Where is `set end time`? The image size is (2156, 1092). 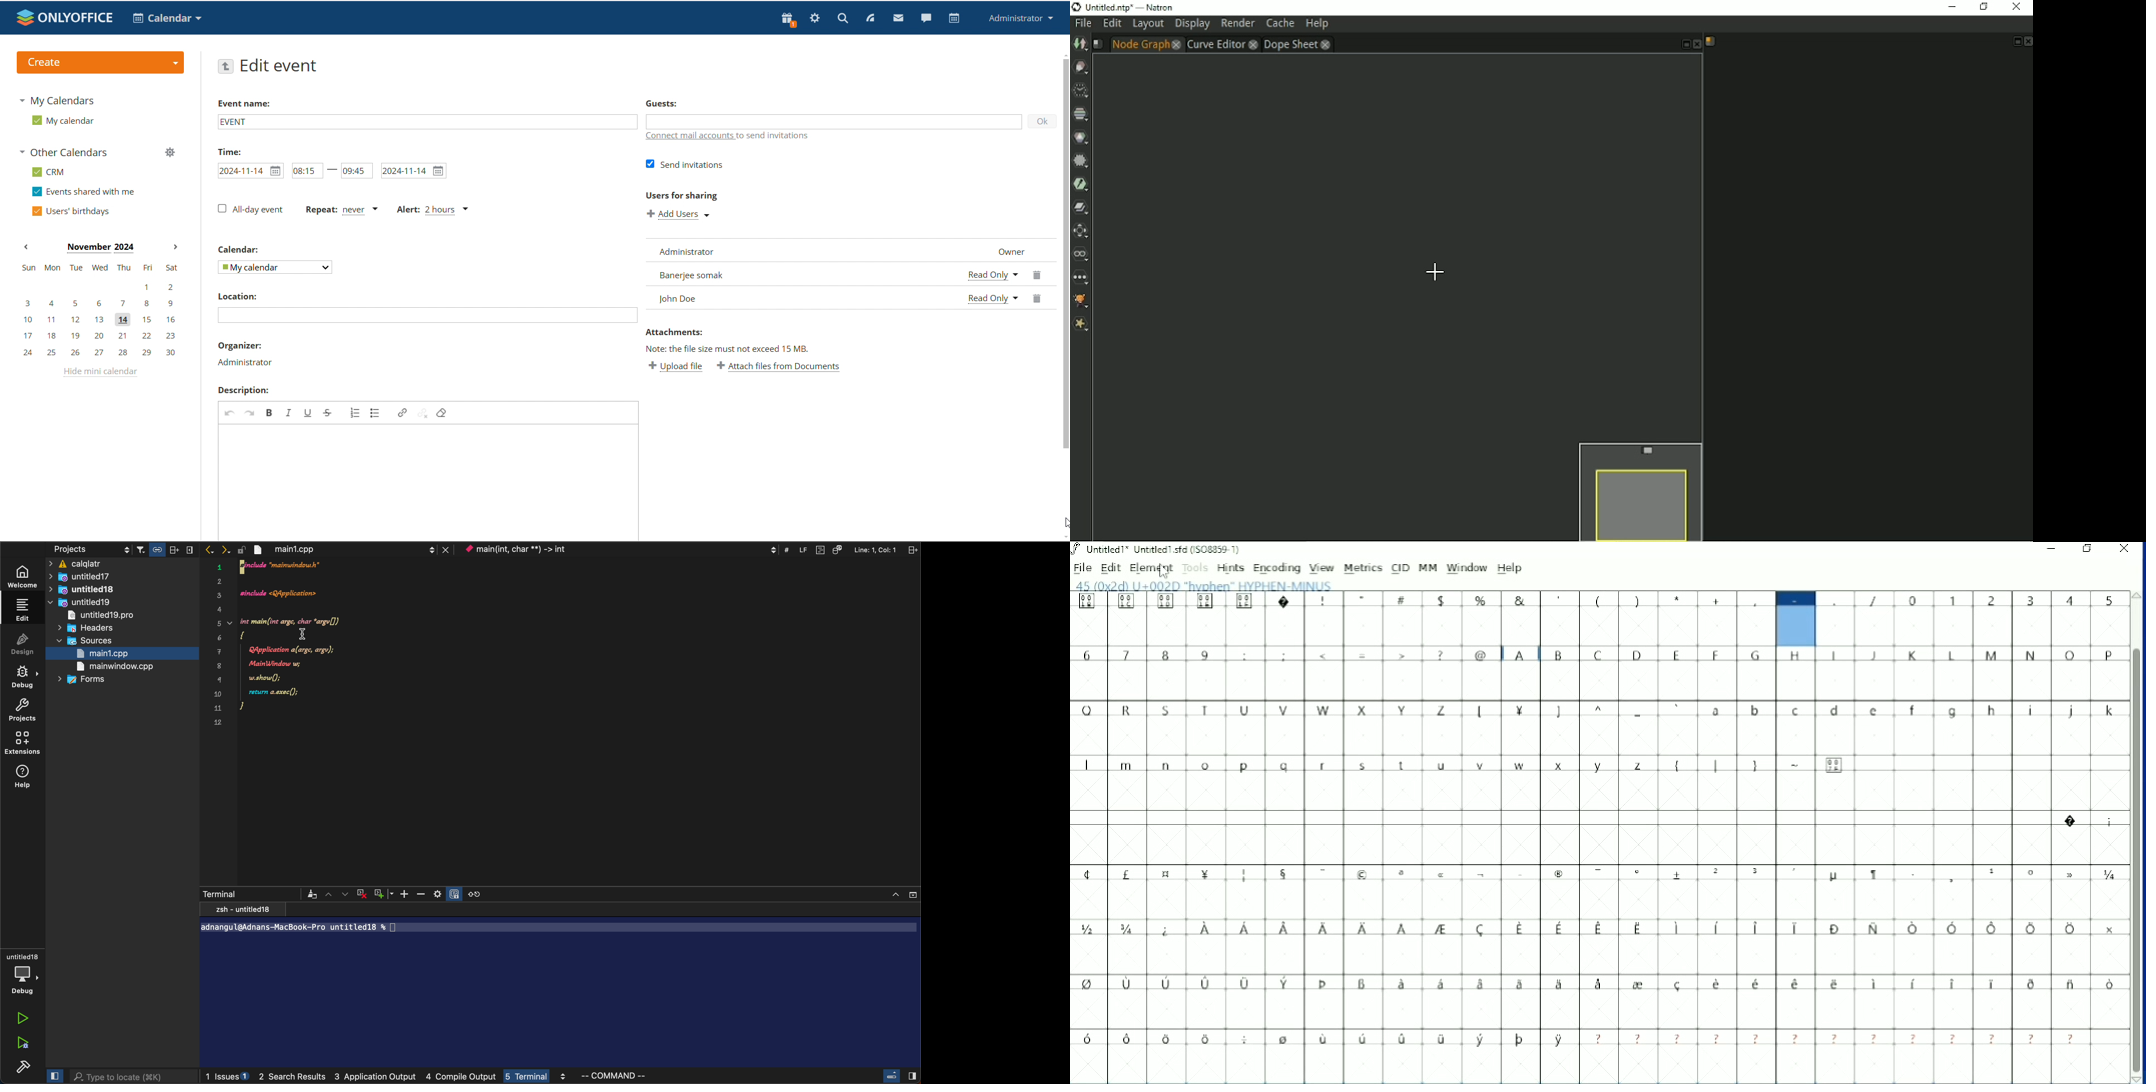 set end time is located at coordinates (356, 170).